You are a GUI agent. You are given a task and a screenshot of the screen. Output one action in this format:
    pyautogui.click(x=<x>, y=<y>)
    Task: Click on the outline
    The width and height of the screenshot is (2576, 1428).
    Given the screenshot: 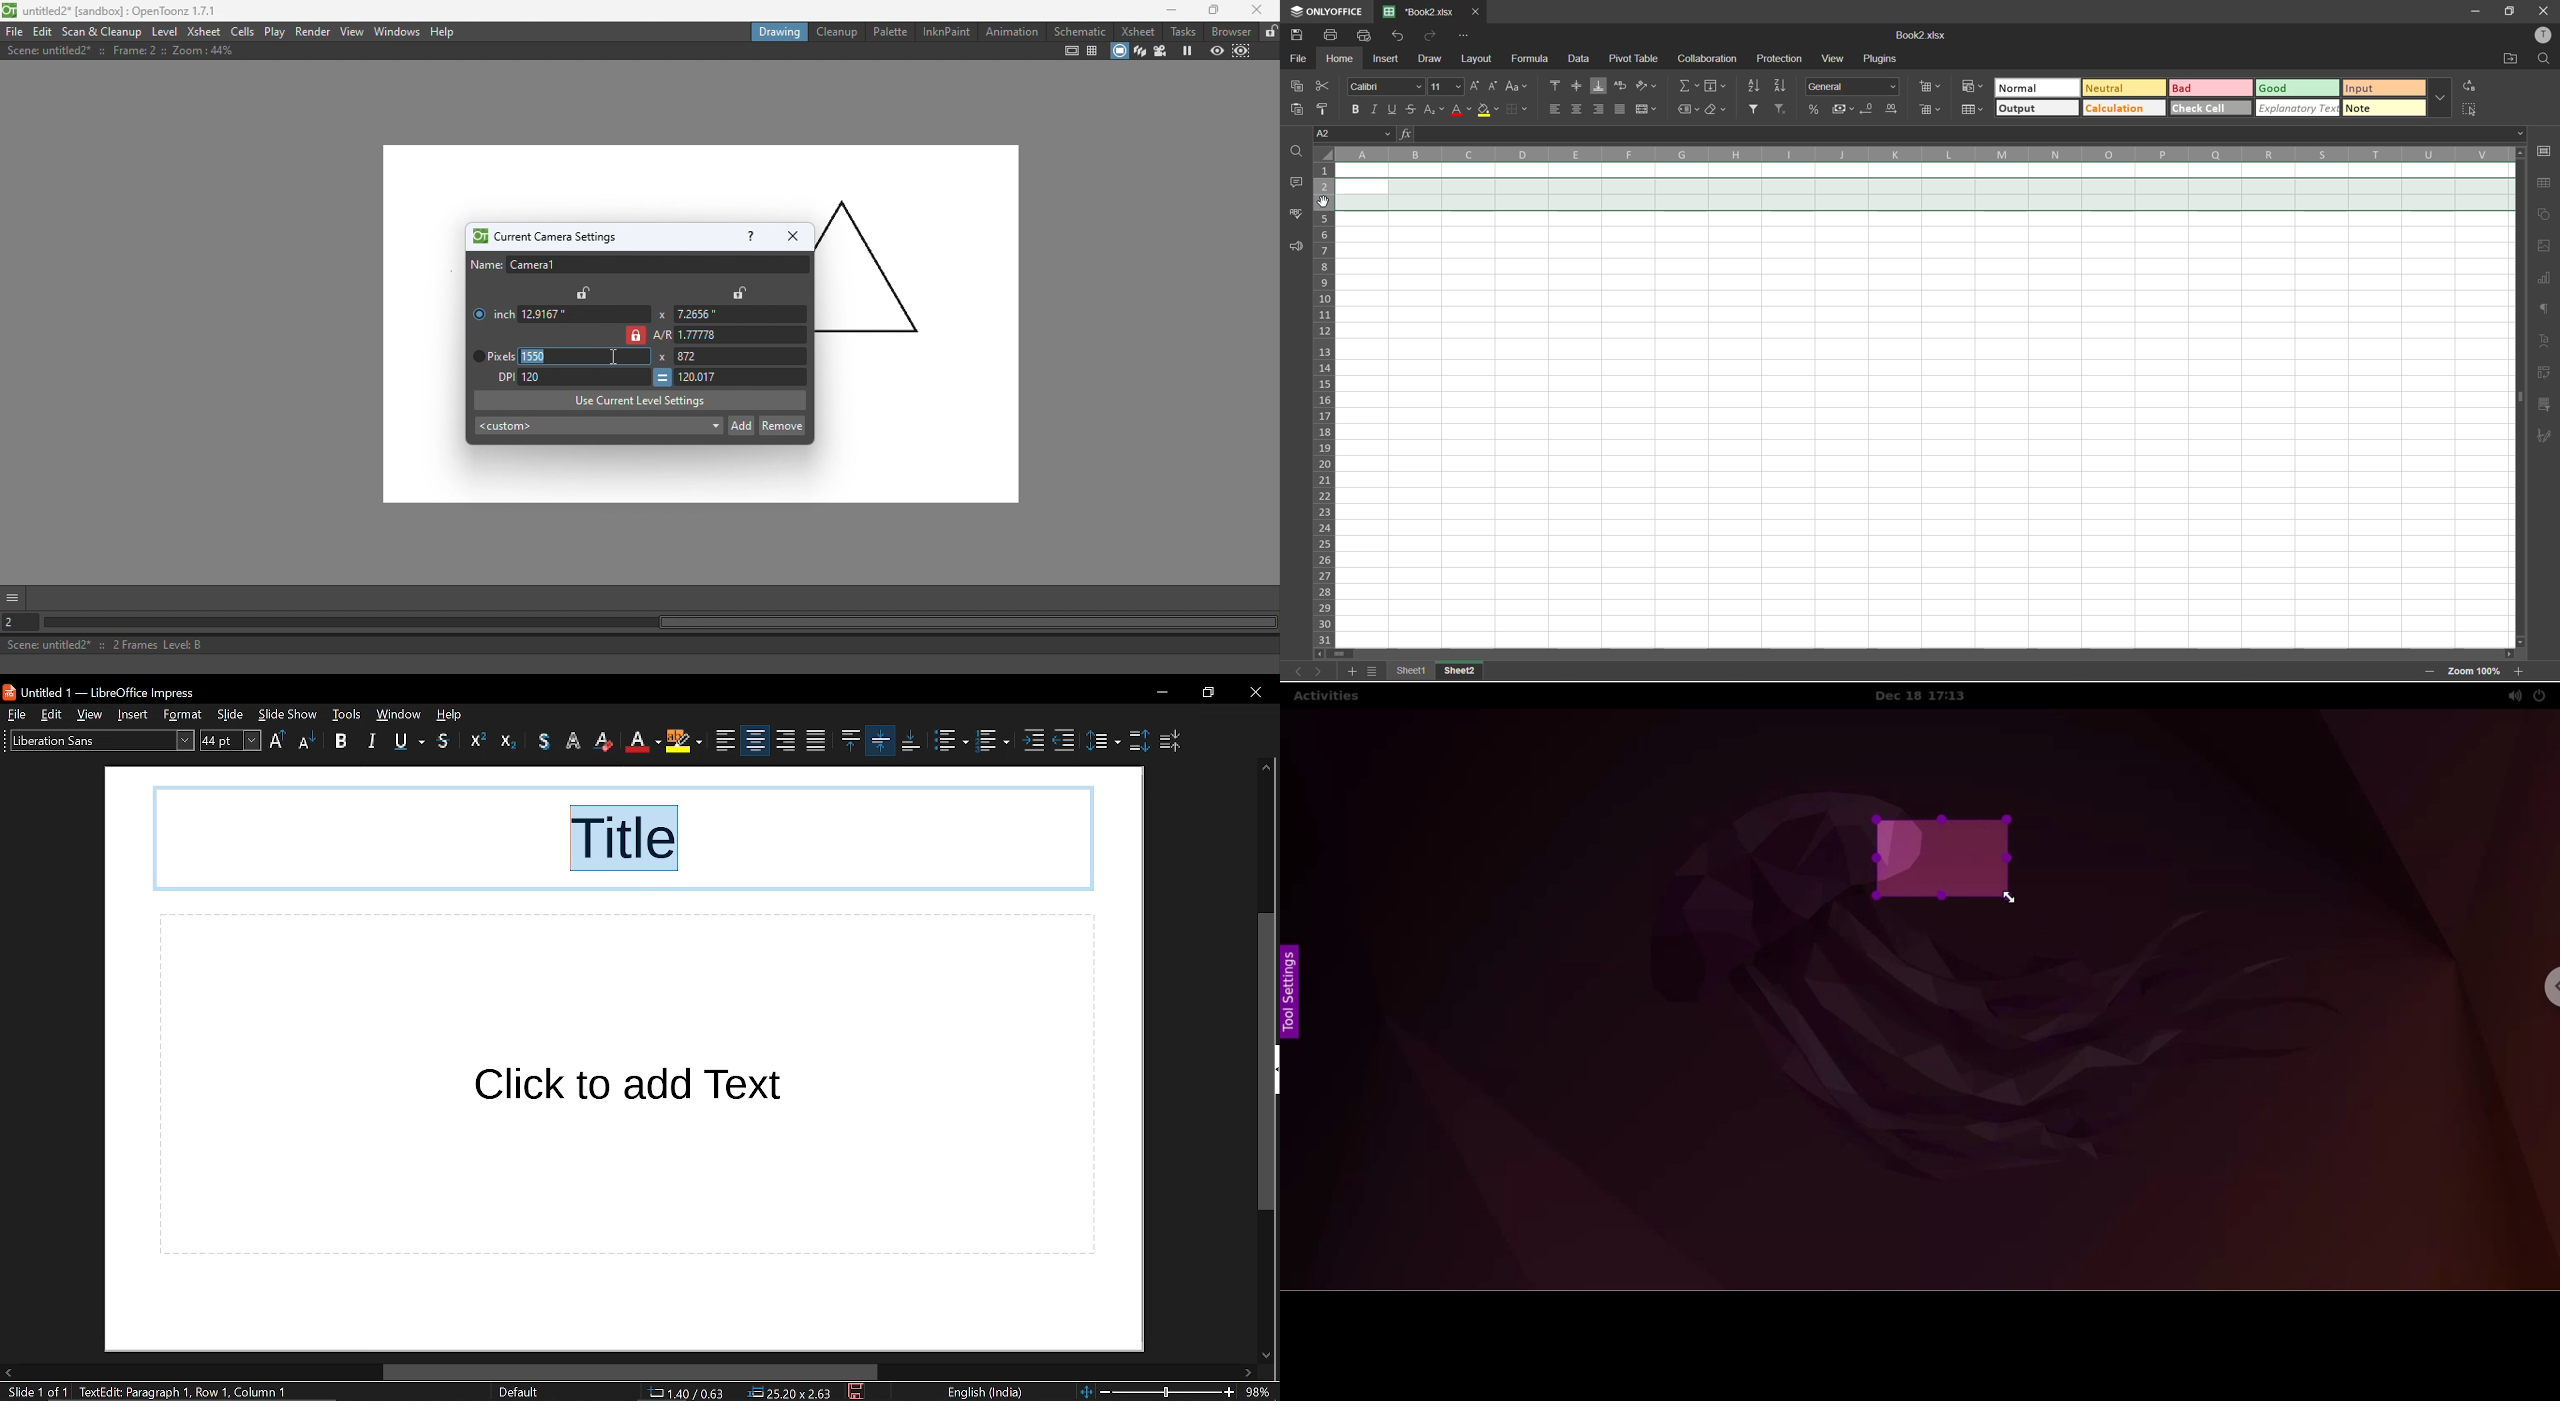 What is the action you would take?
    pyautogui.click(x=546, y=741)
    